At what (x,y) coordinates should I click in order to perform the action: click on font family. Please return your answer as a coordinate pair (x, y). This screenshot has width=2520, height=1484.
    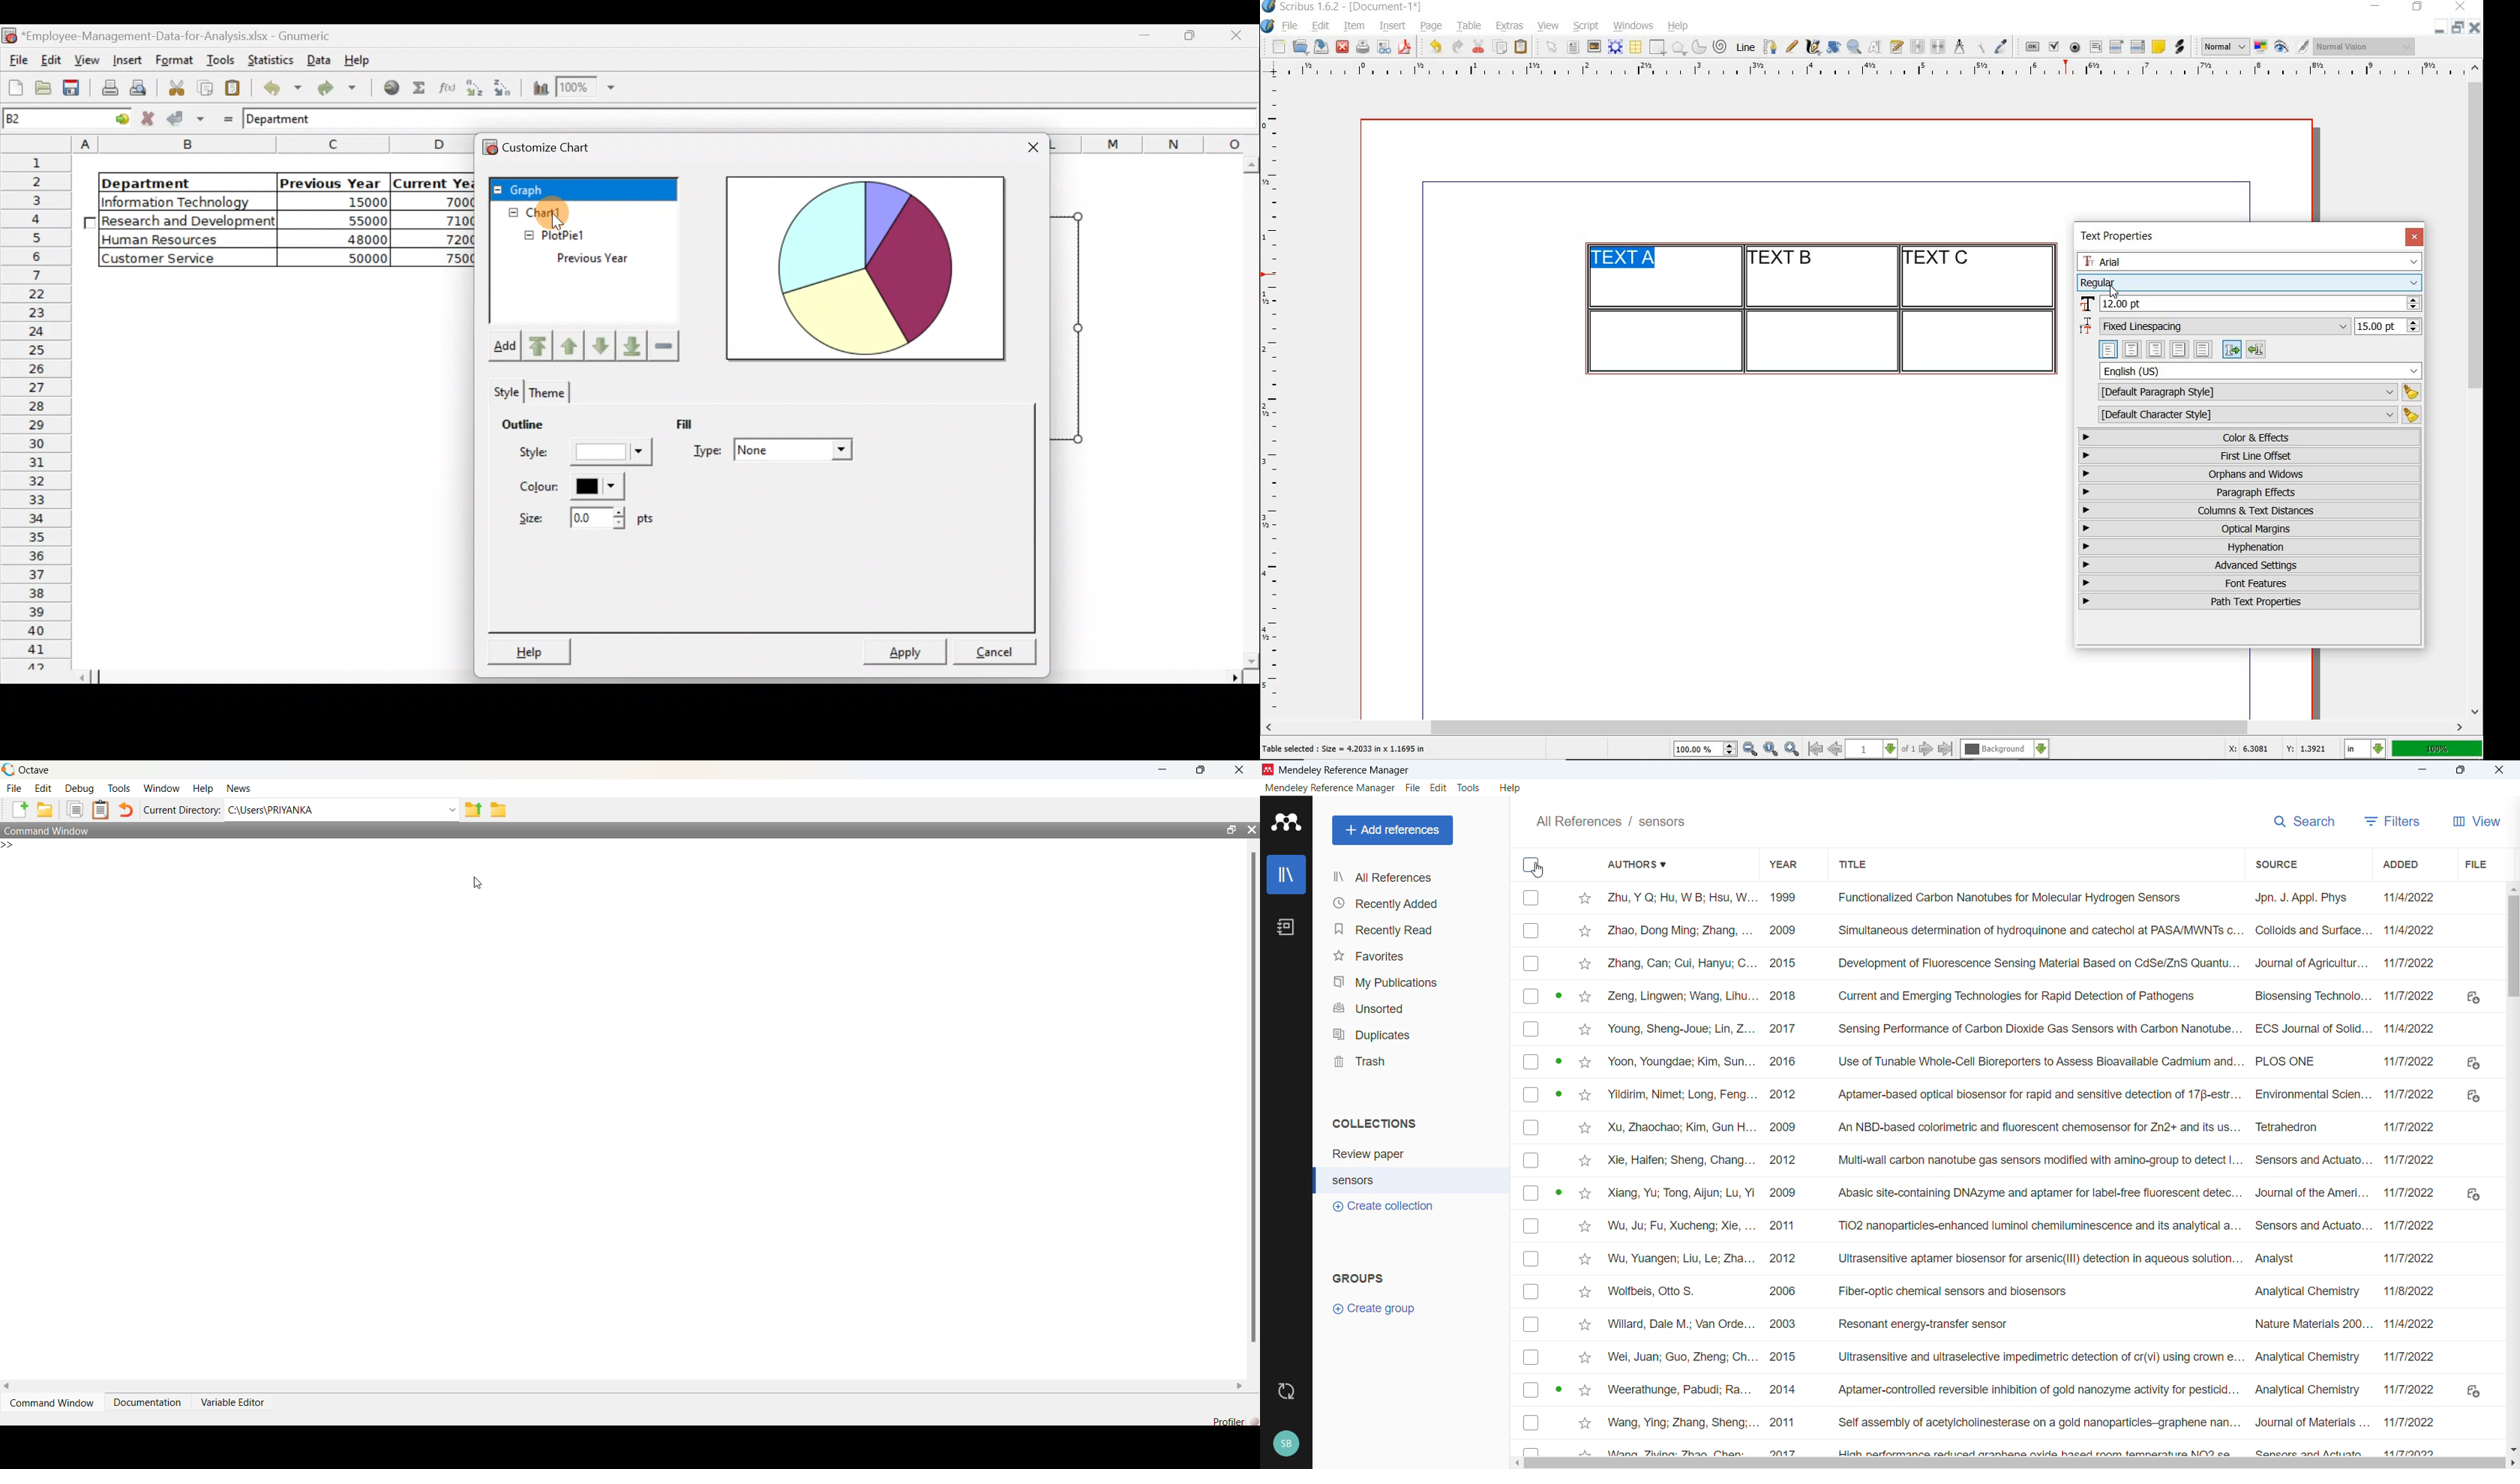
    Looking at the image, I should click on (2250, 262).